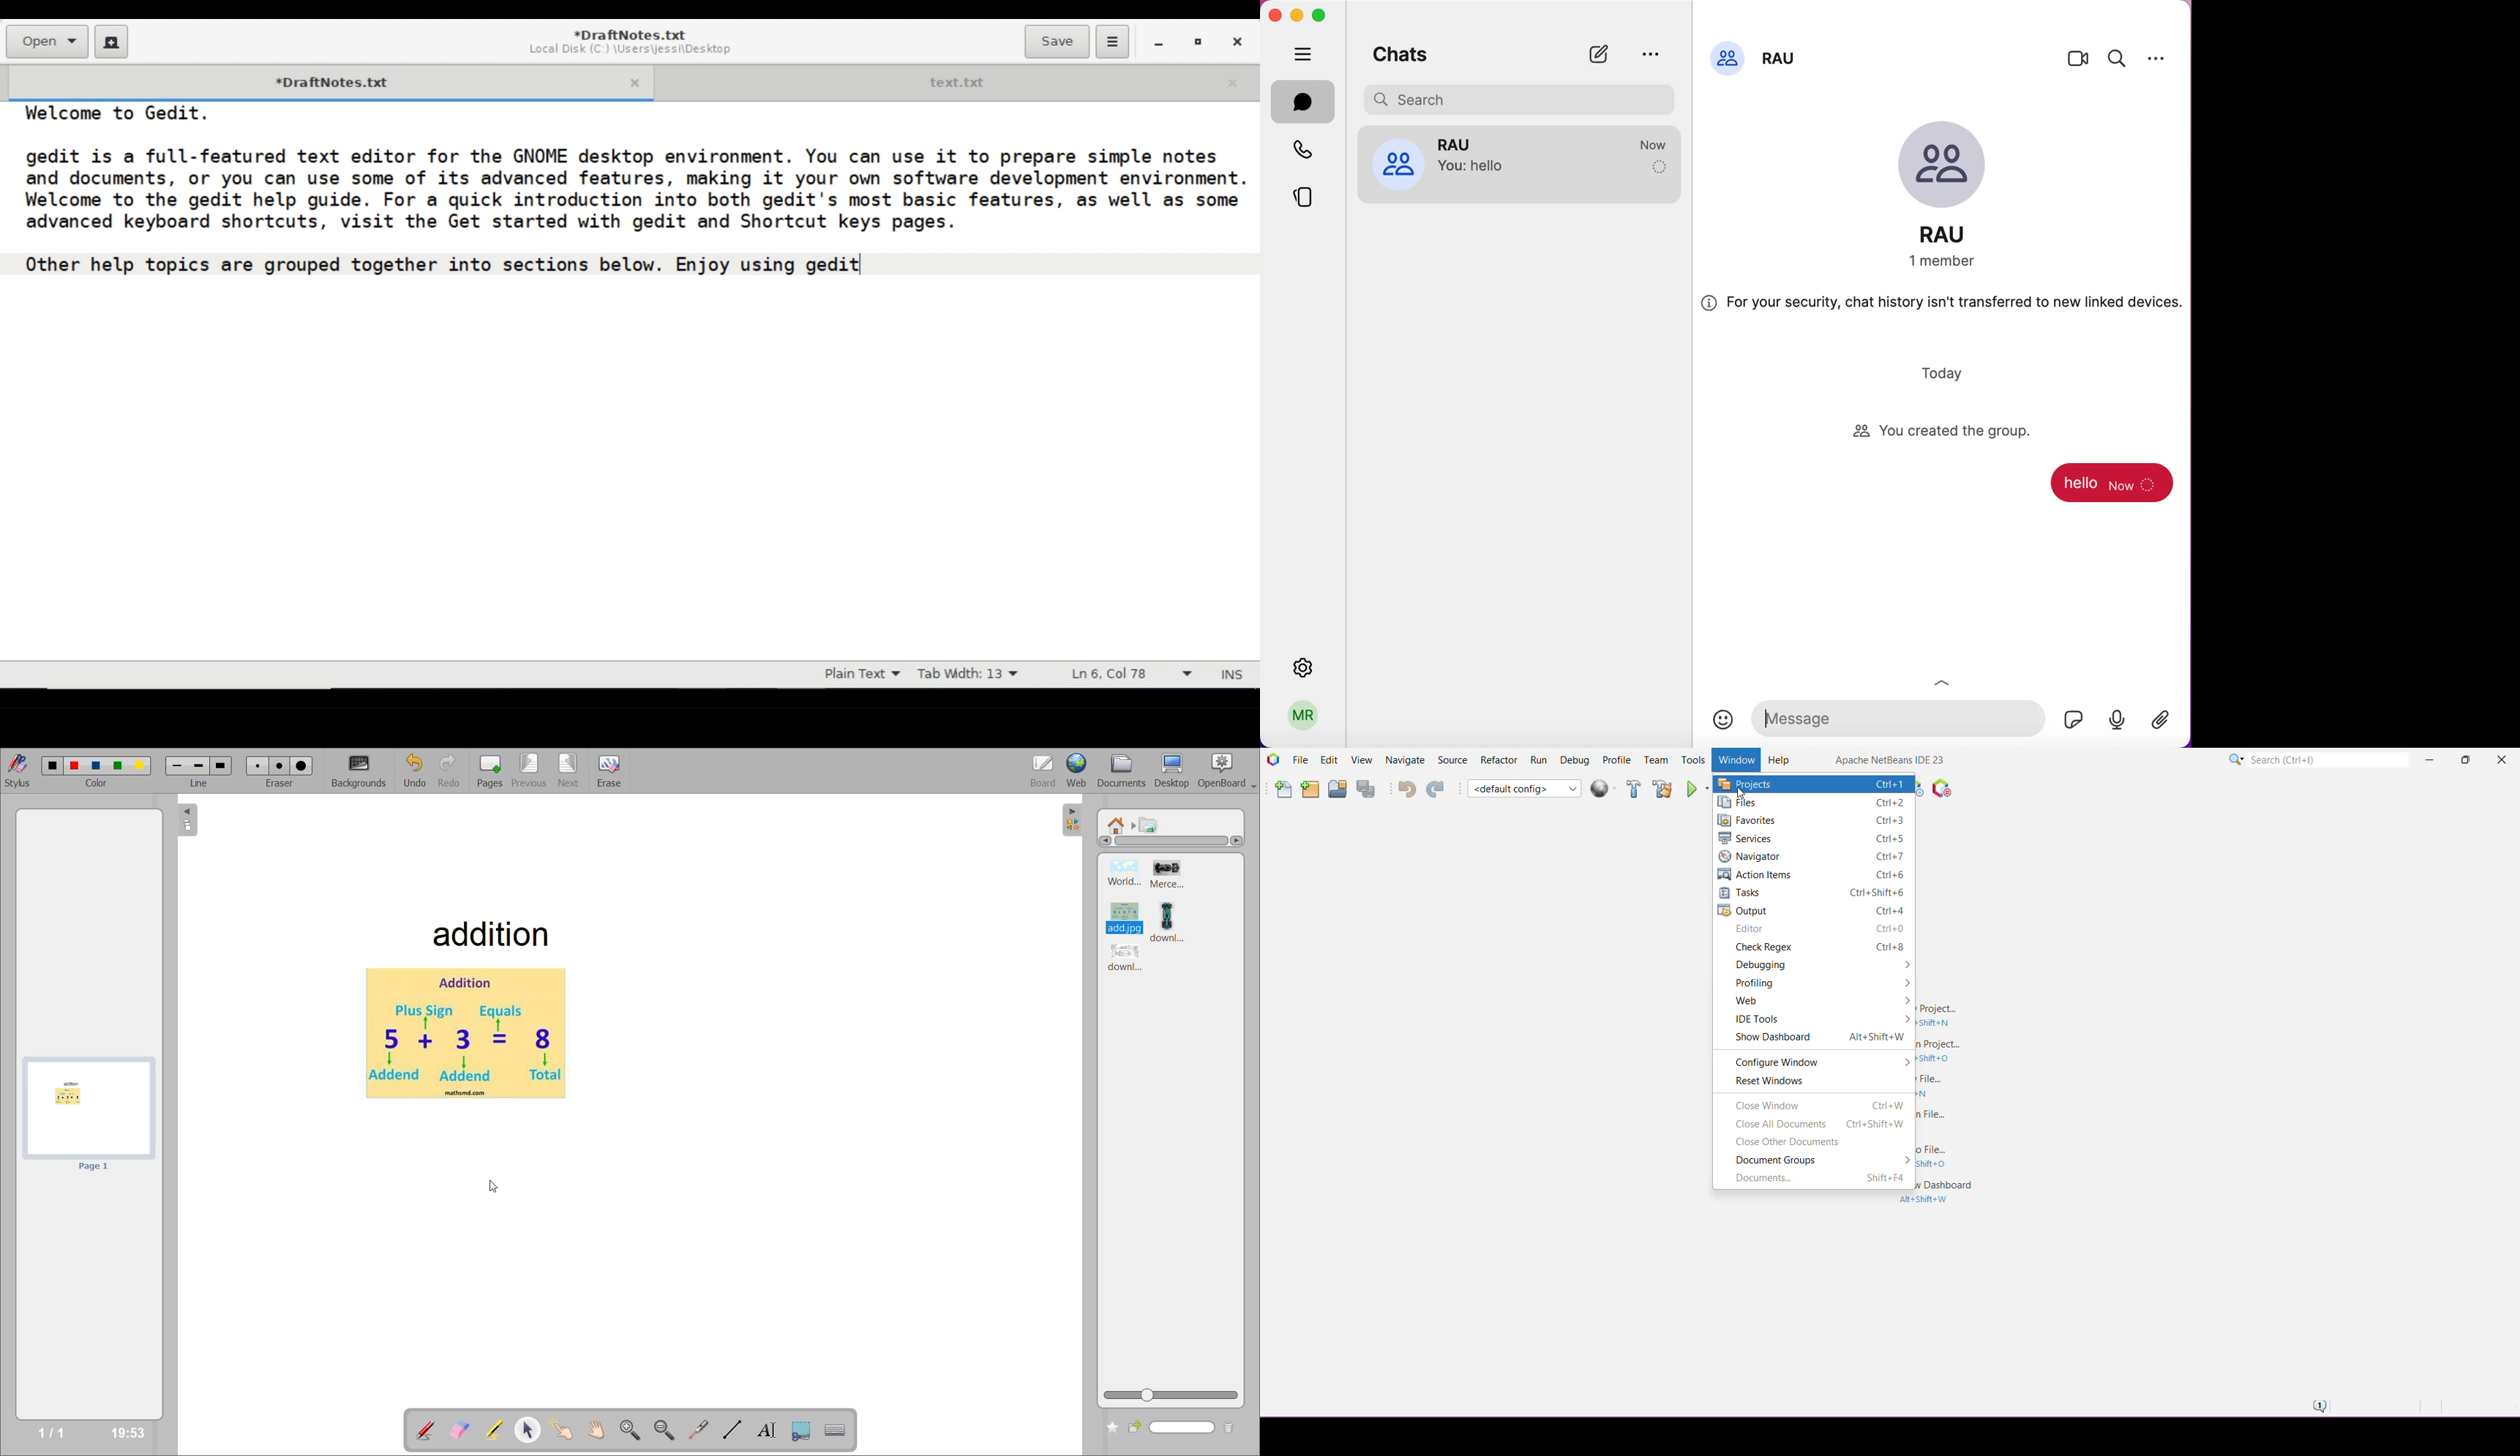 The width and height of the screenshot is (2520, 1456). What do you see at coordinates (1813, 892) in the screenshot?
I see `Tasks` at bounding box center [1813, 892].